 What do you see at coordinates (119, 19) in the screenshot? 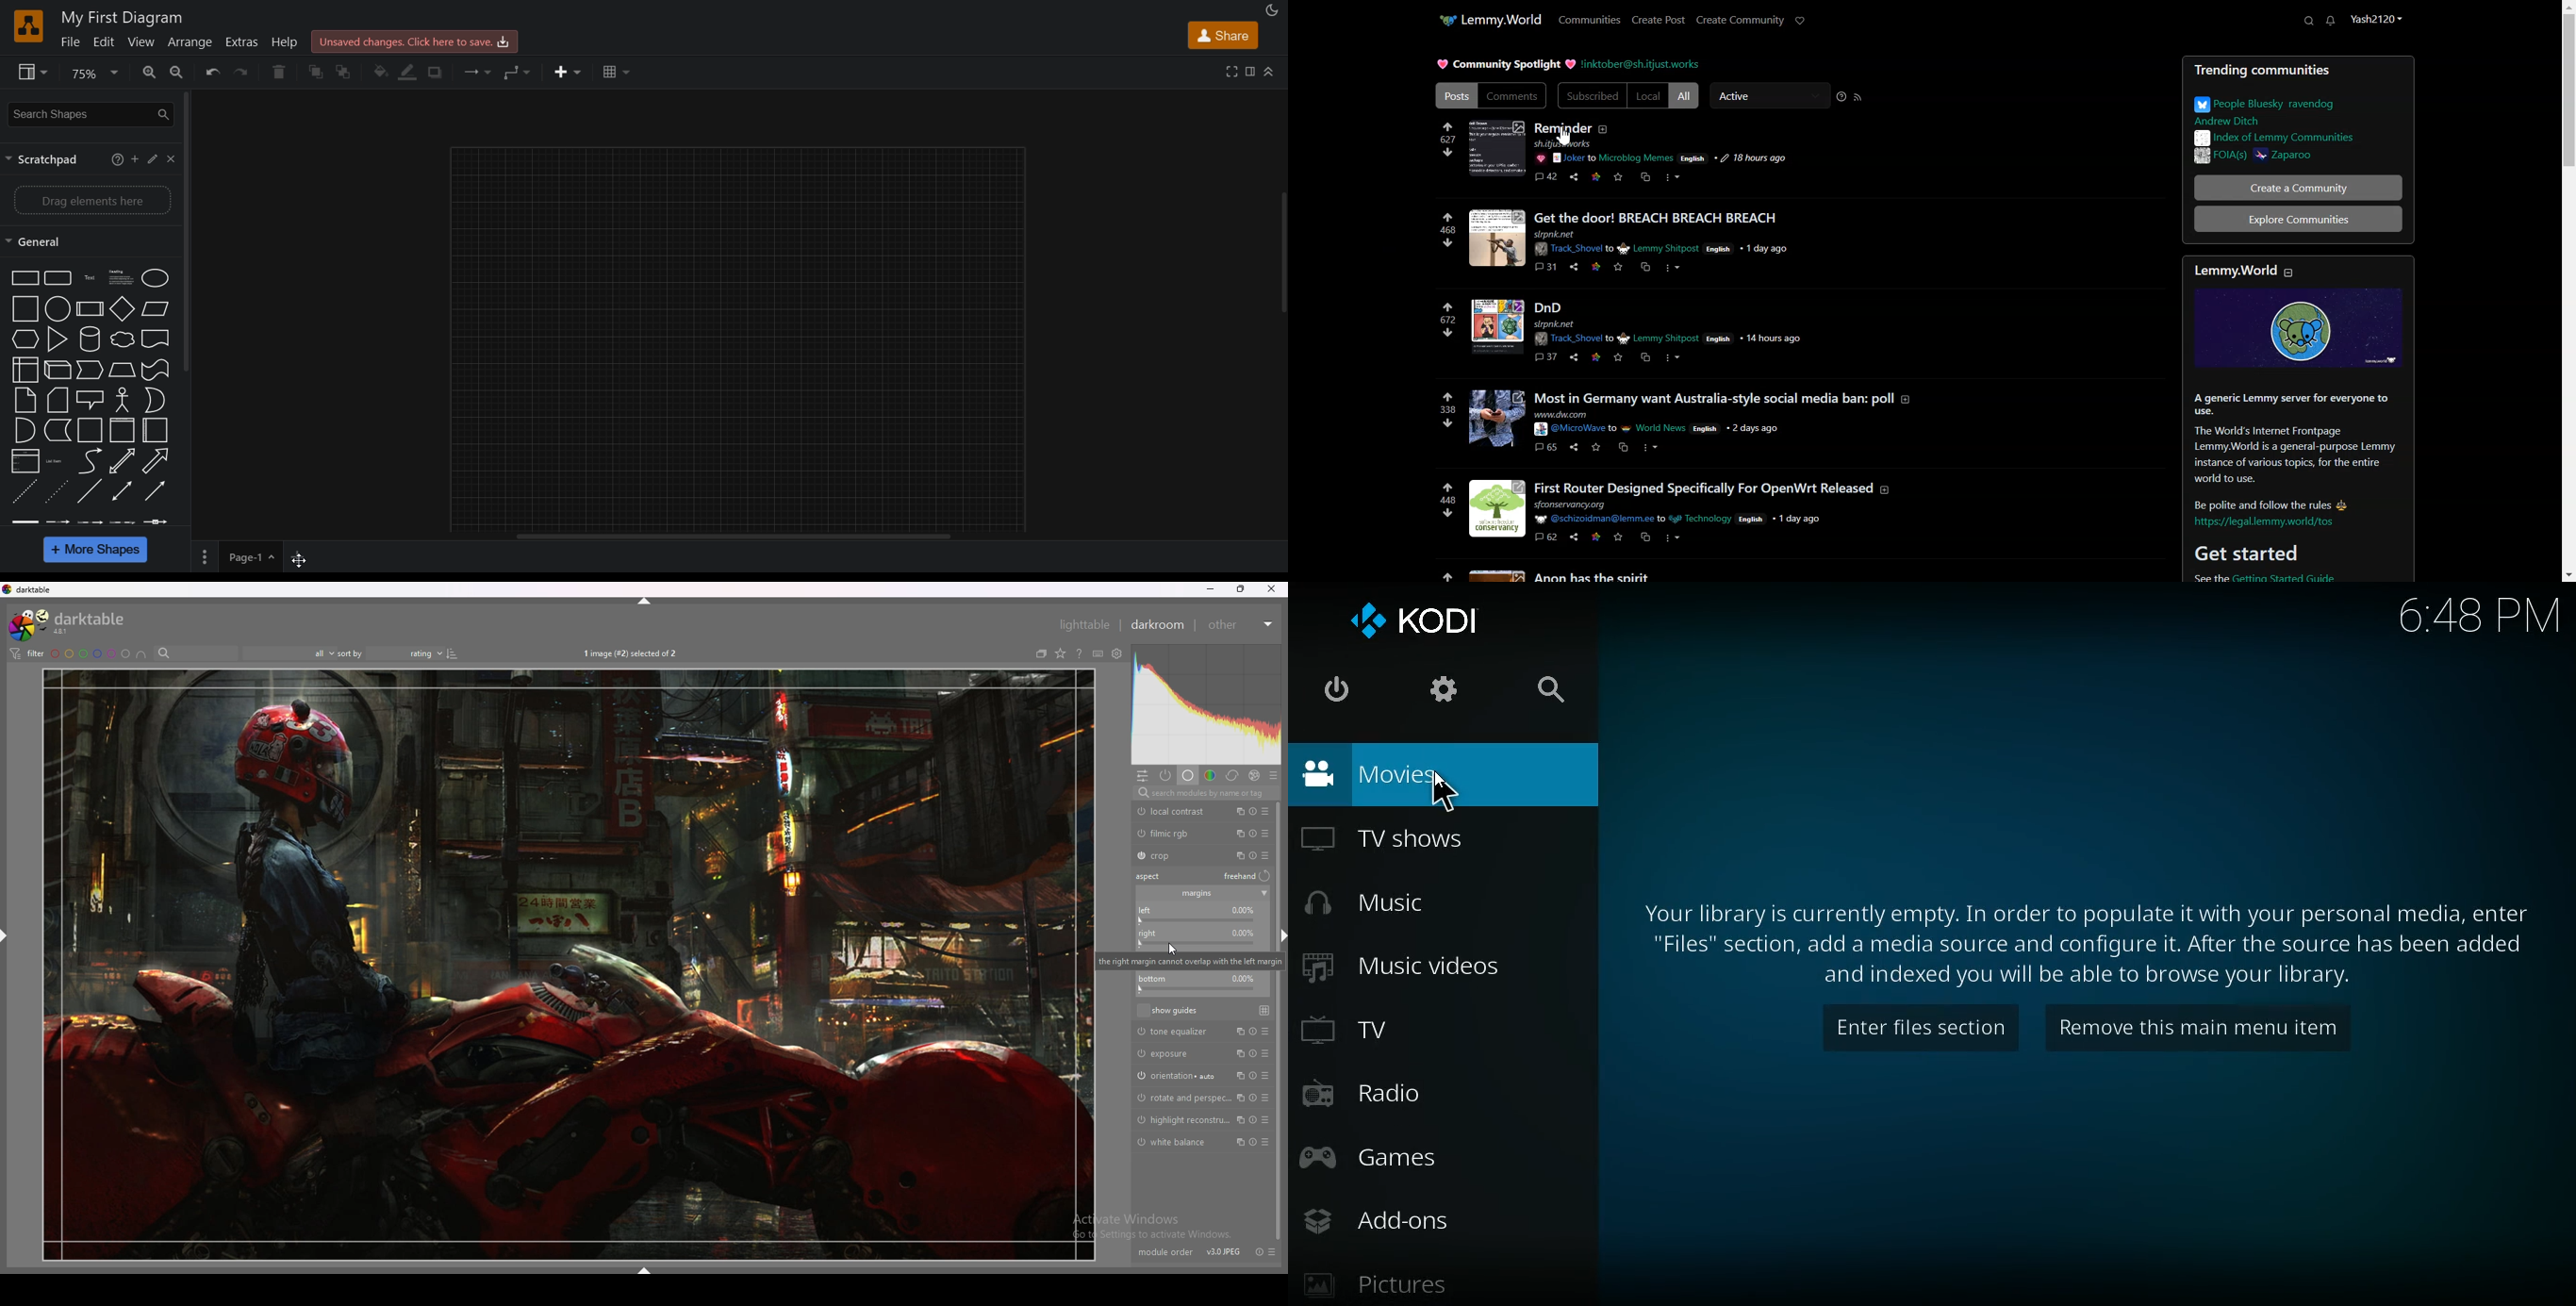
I see `title` at bounding box center [119, 19].